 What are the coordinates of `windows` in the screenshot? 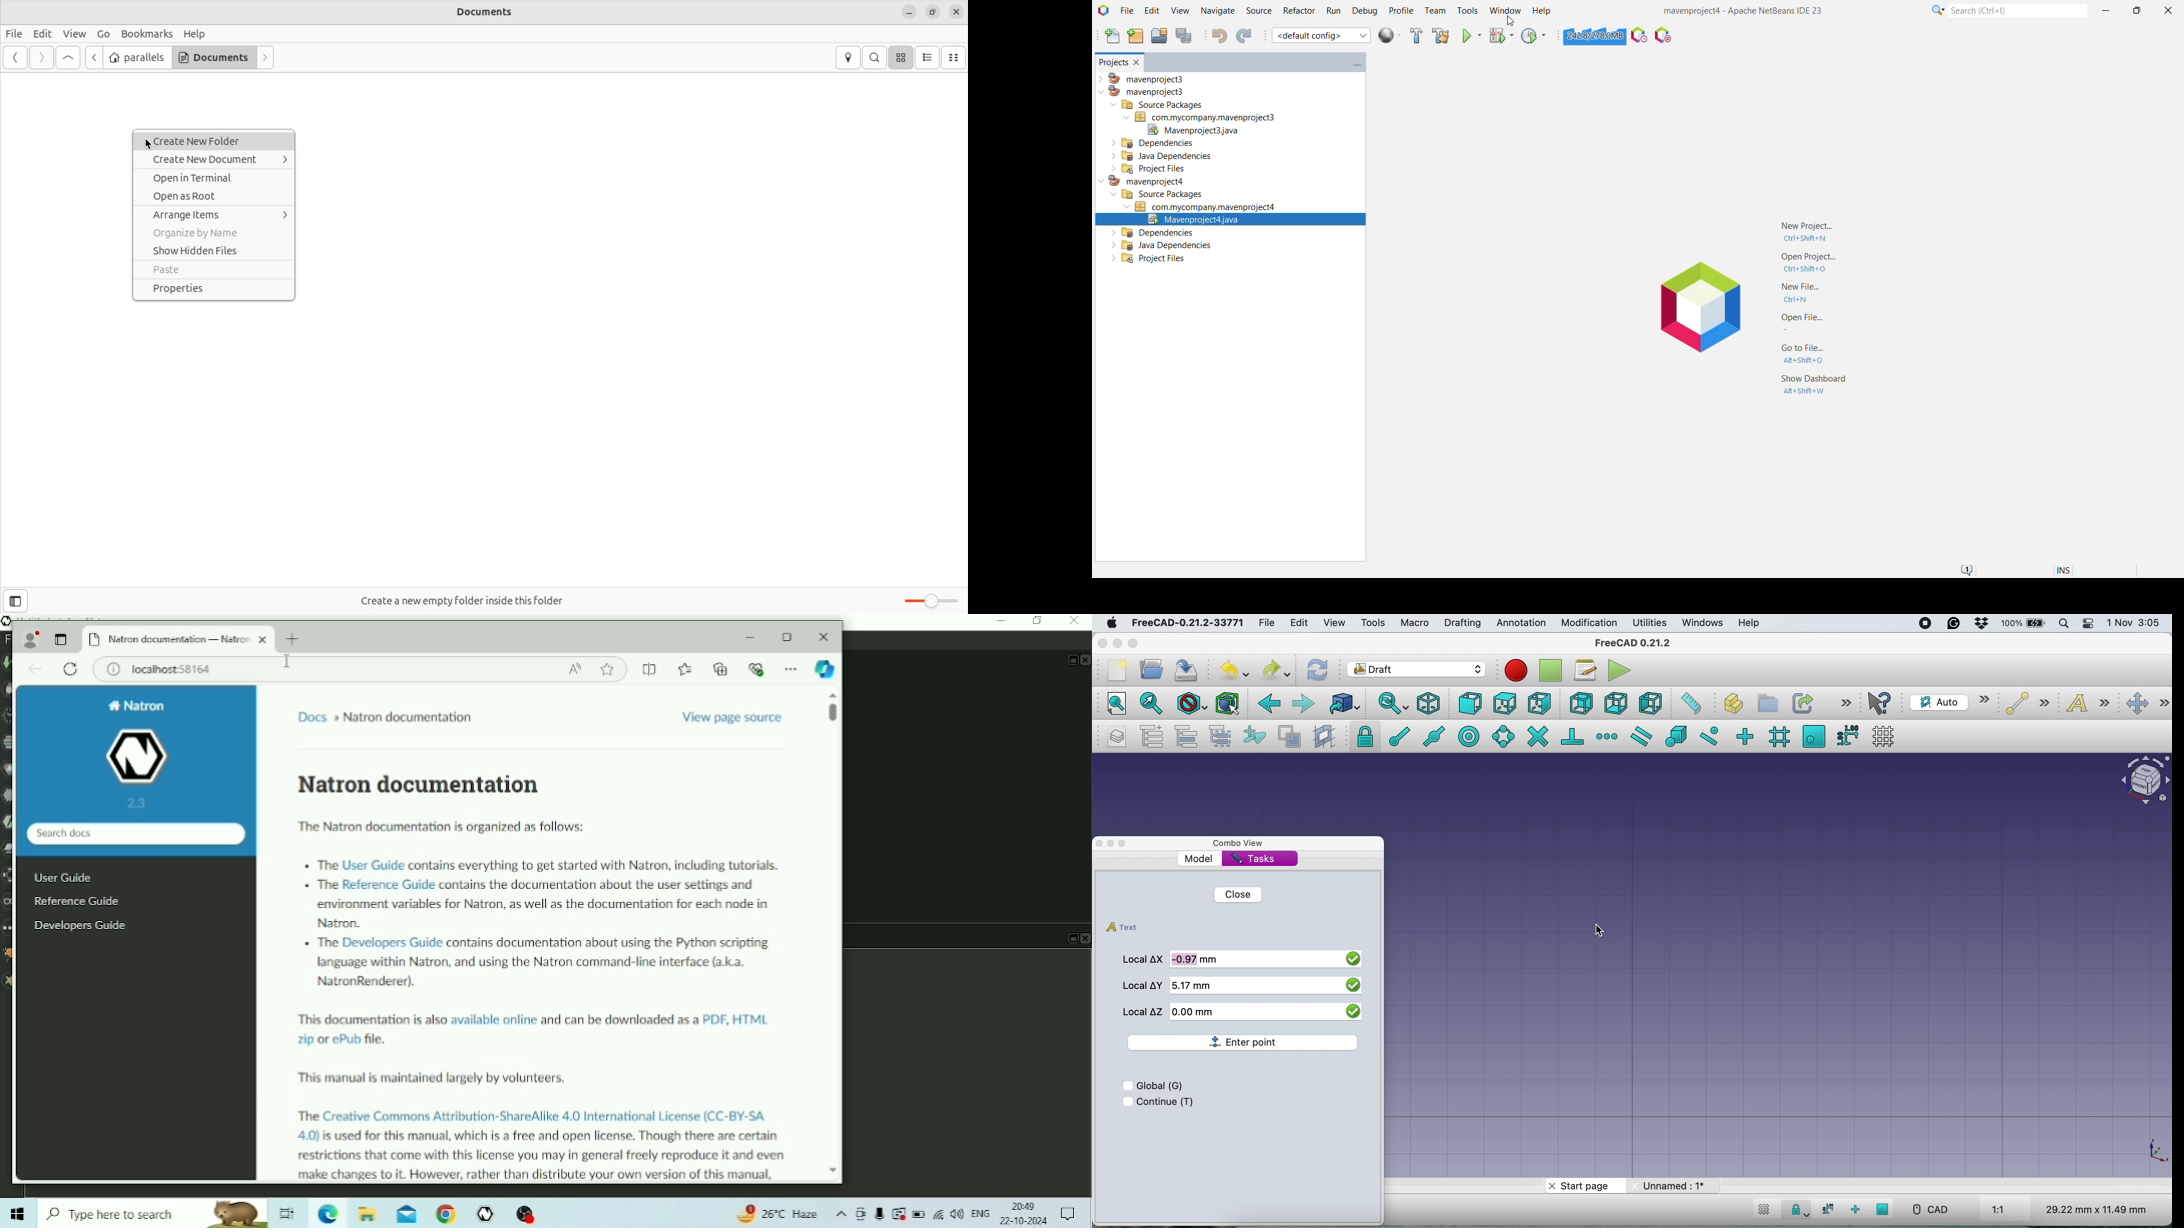 It's located at (1700, 622).